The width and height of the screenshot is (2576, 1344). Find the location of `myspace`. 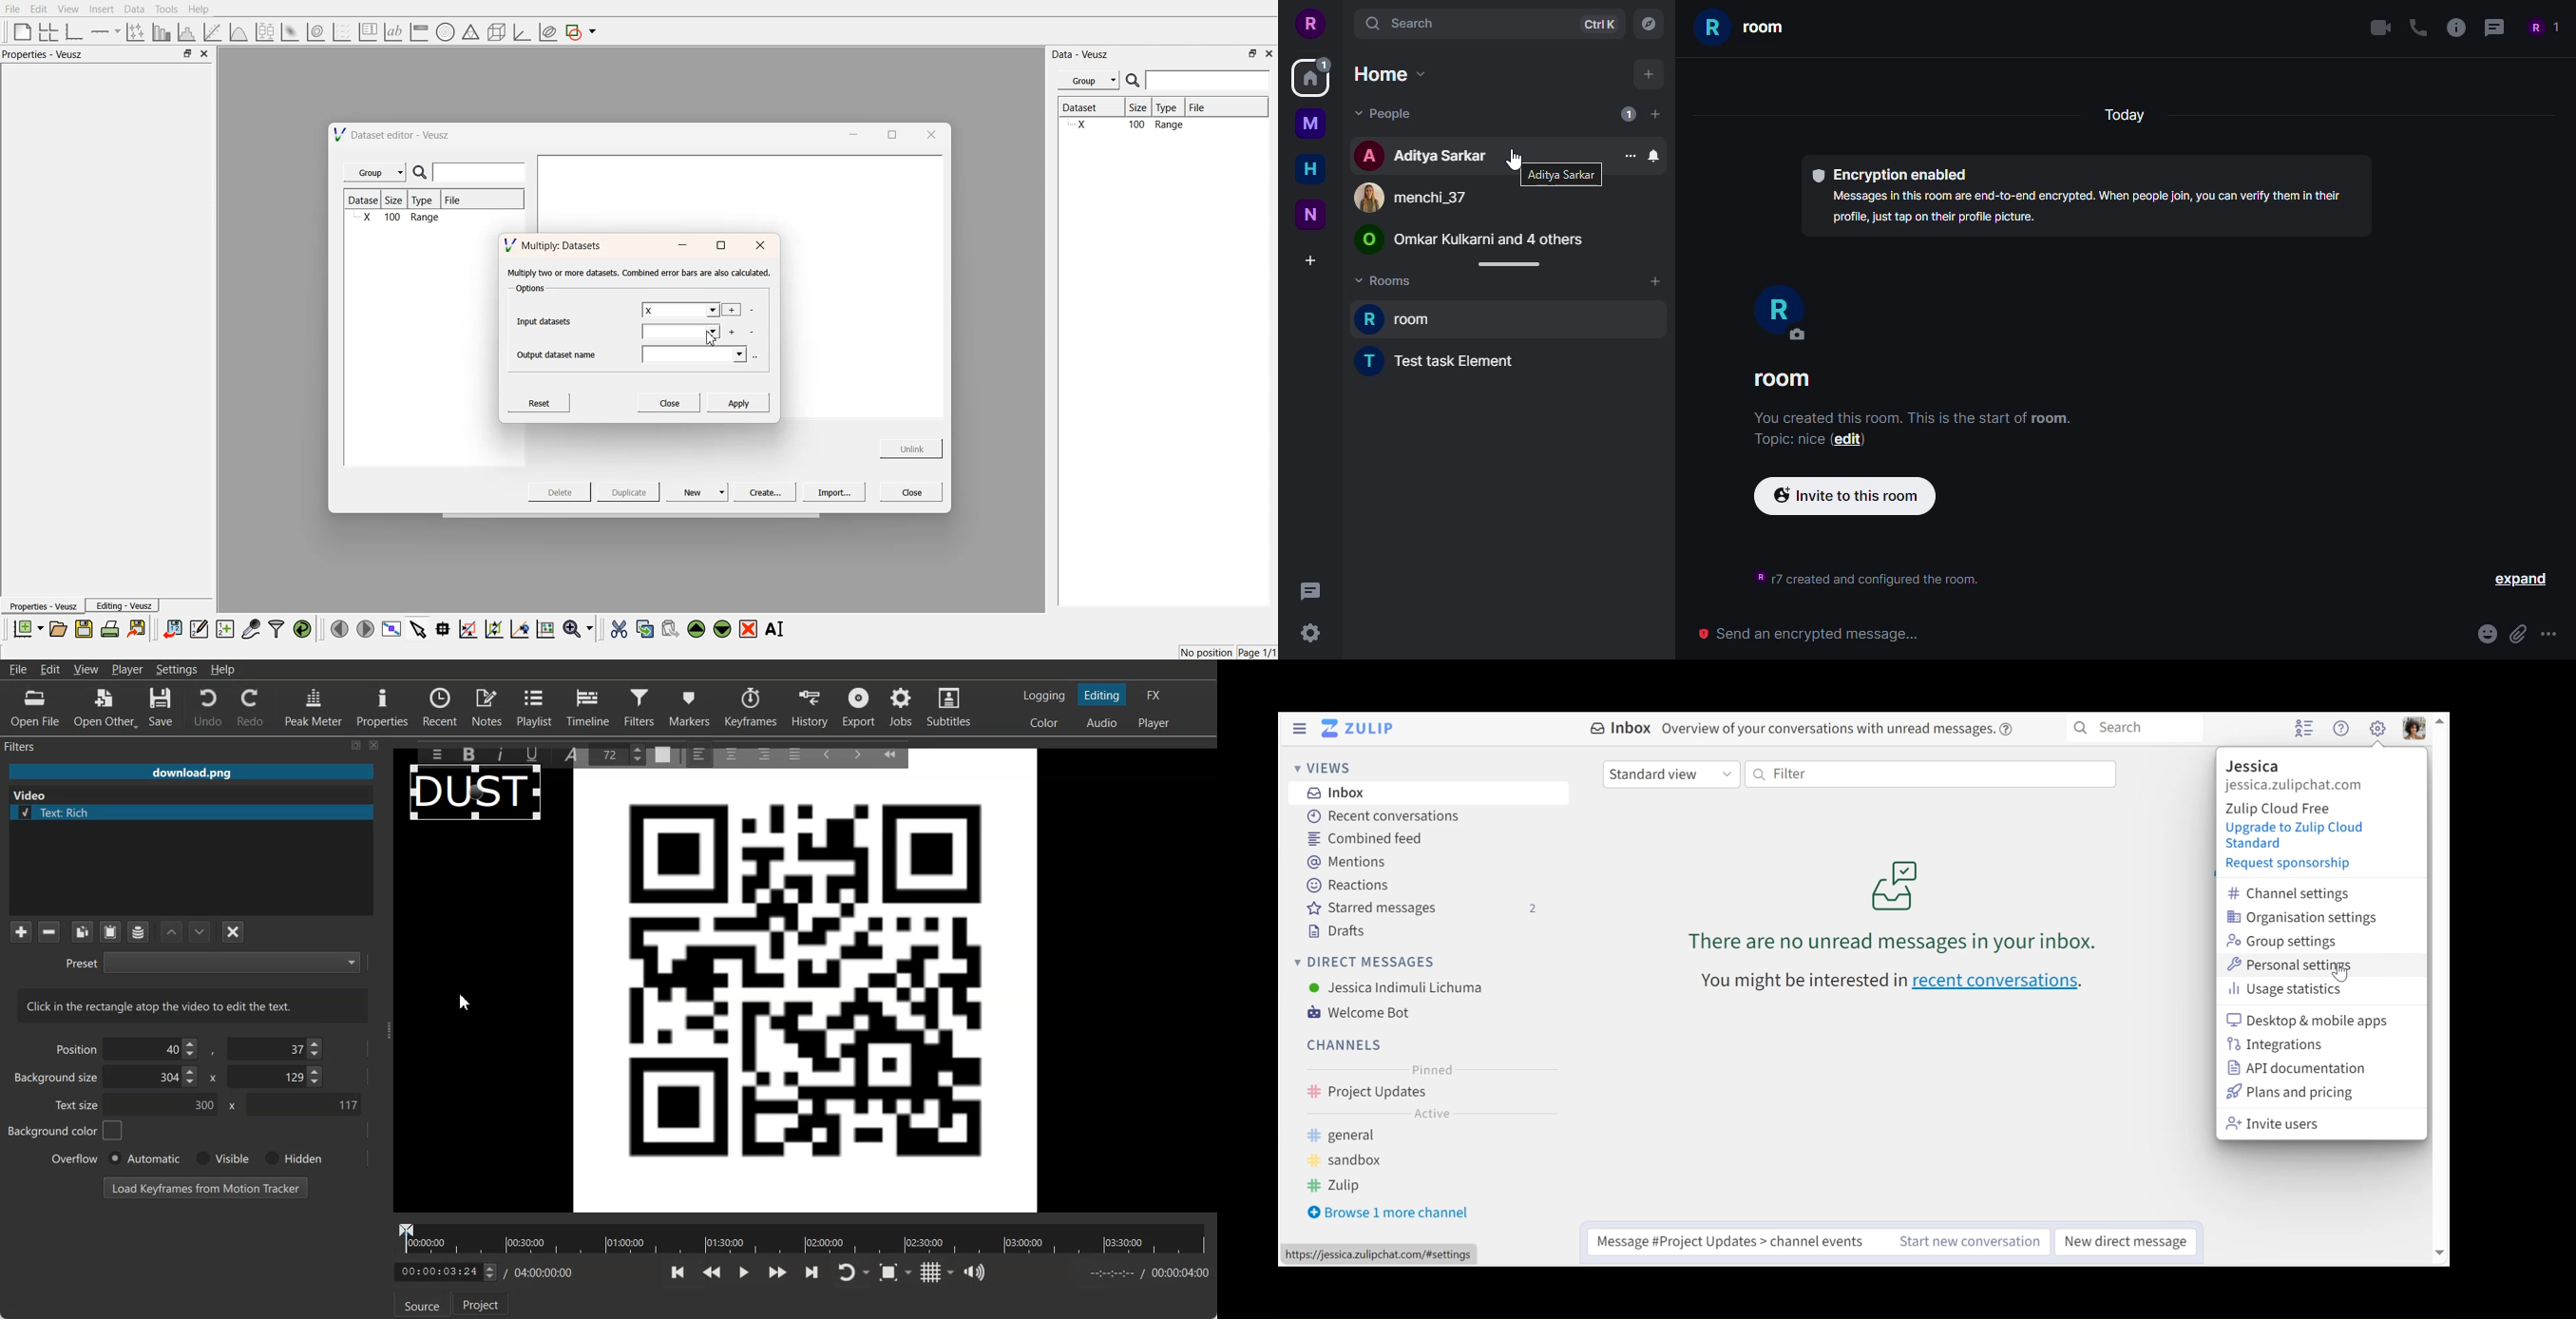

myspace is located at coordinates (1310, 123).